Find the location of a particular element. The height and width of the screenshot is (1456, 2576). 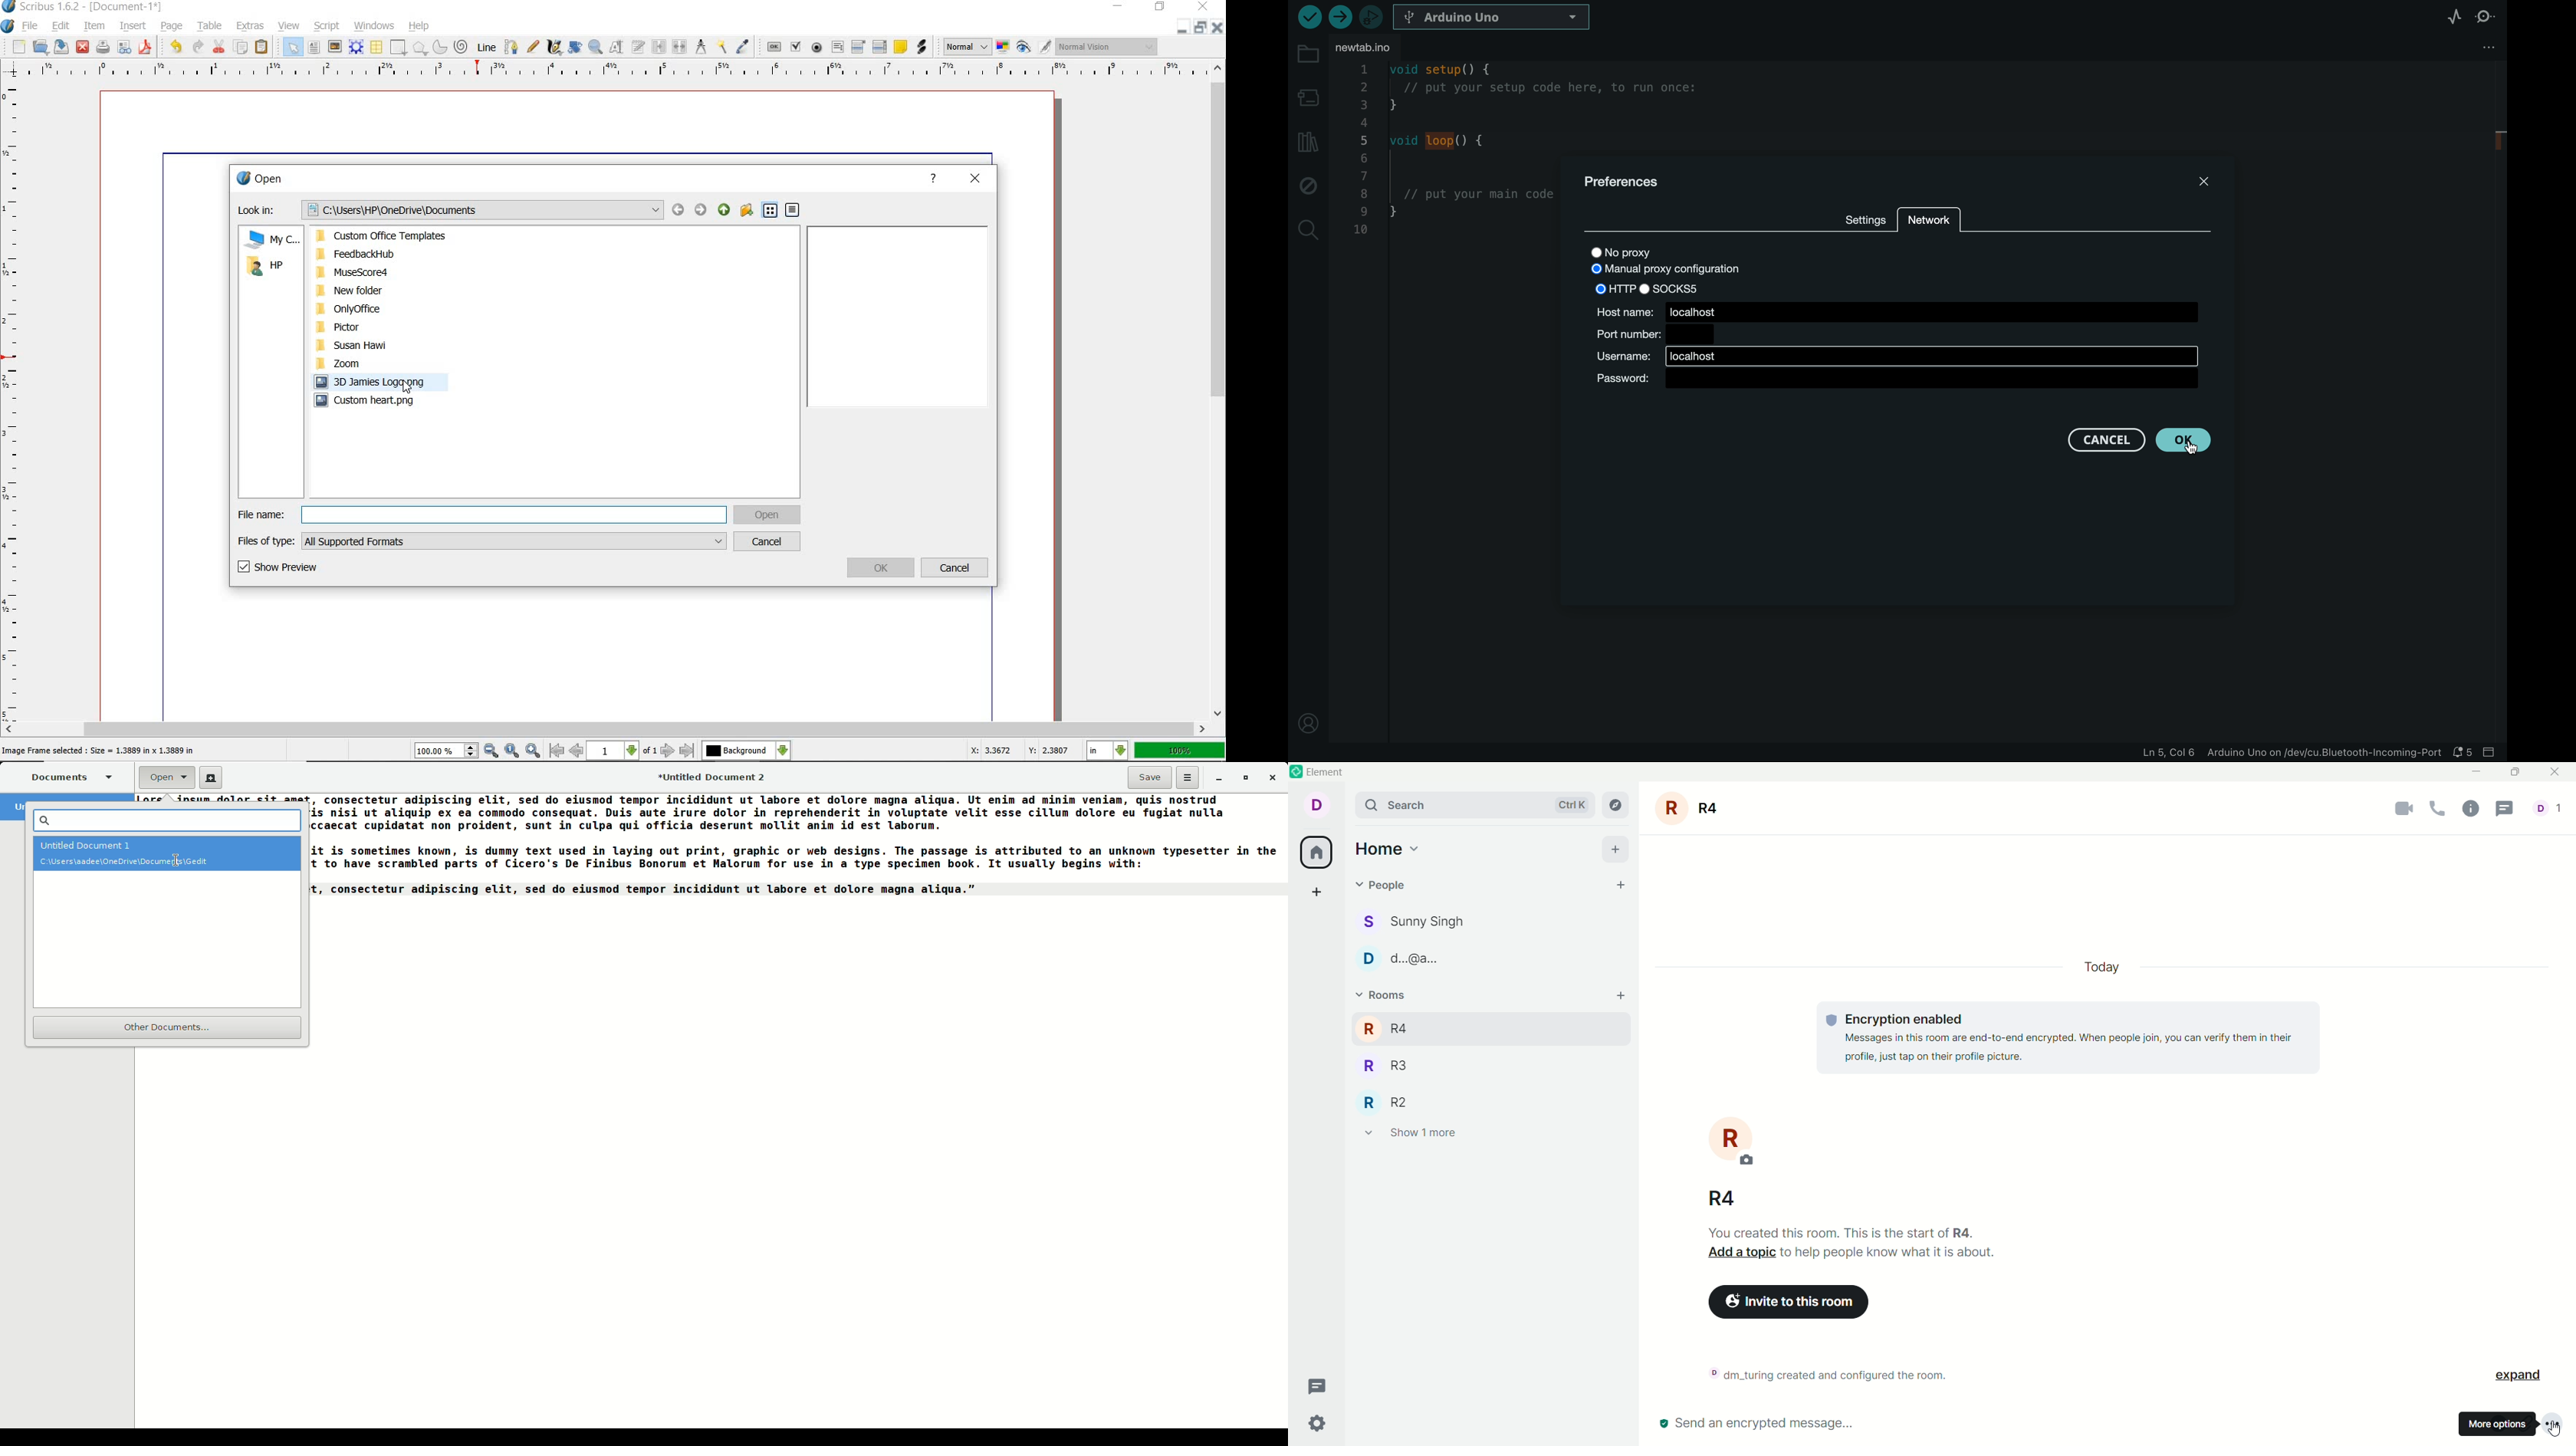

table is located at coordinates (377, 48).